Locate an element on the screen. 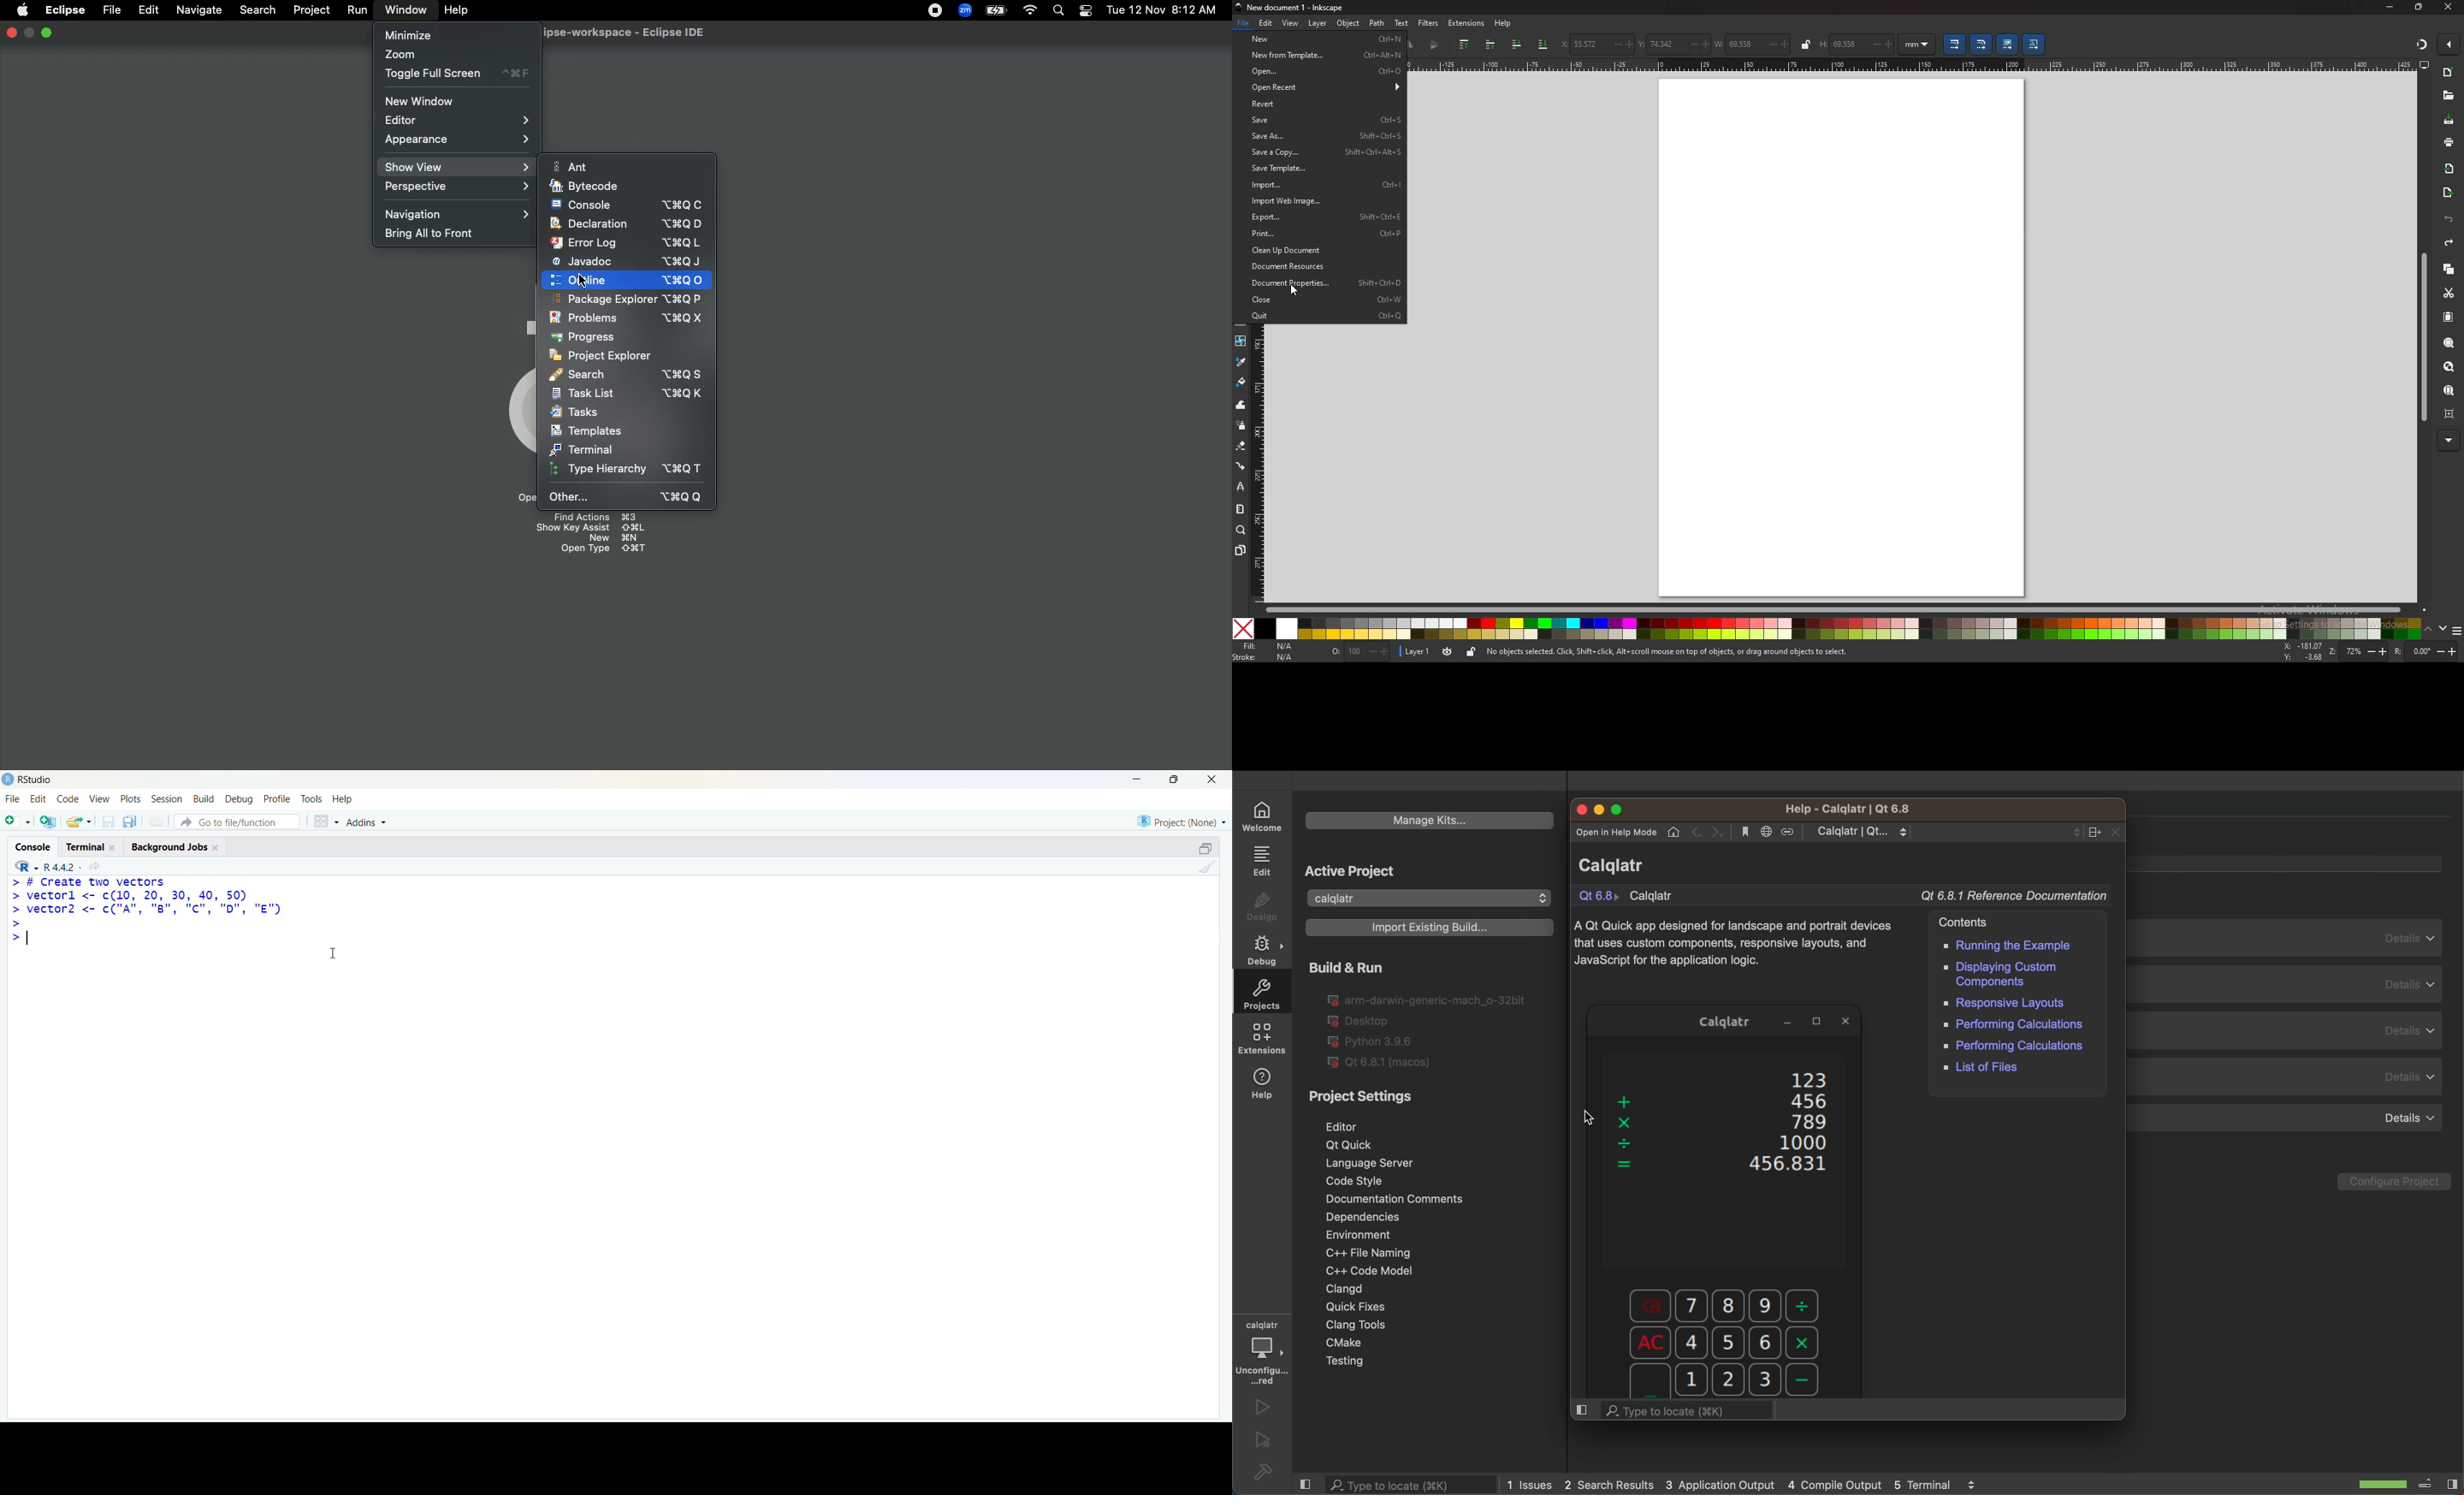  vertical ruler is located at coordinates (1258, 463).